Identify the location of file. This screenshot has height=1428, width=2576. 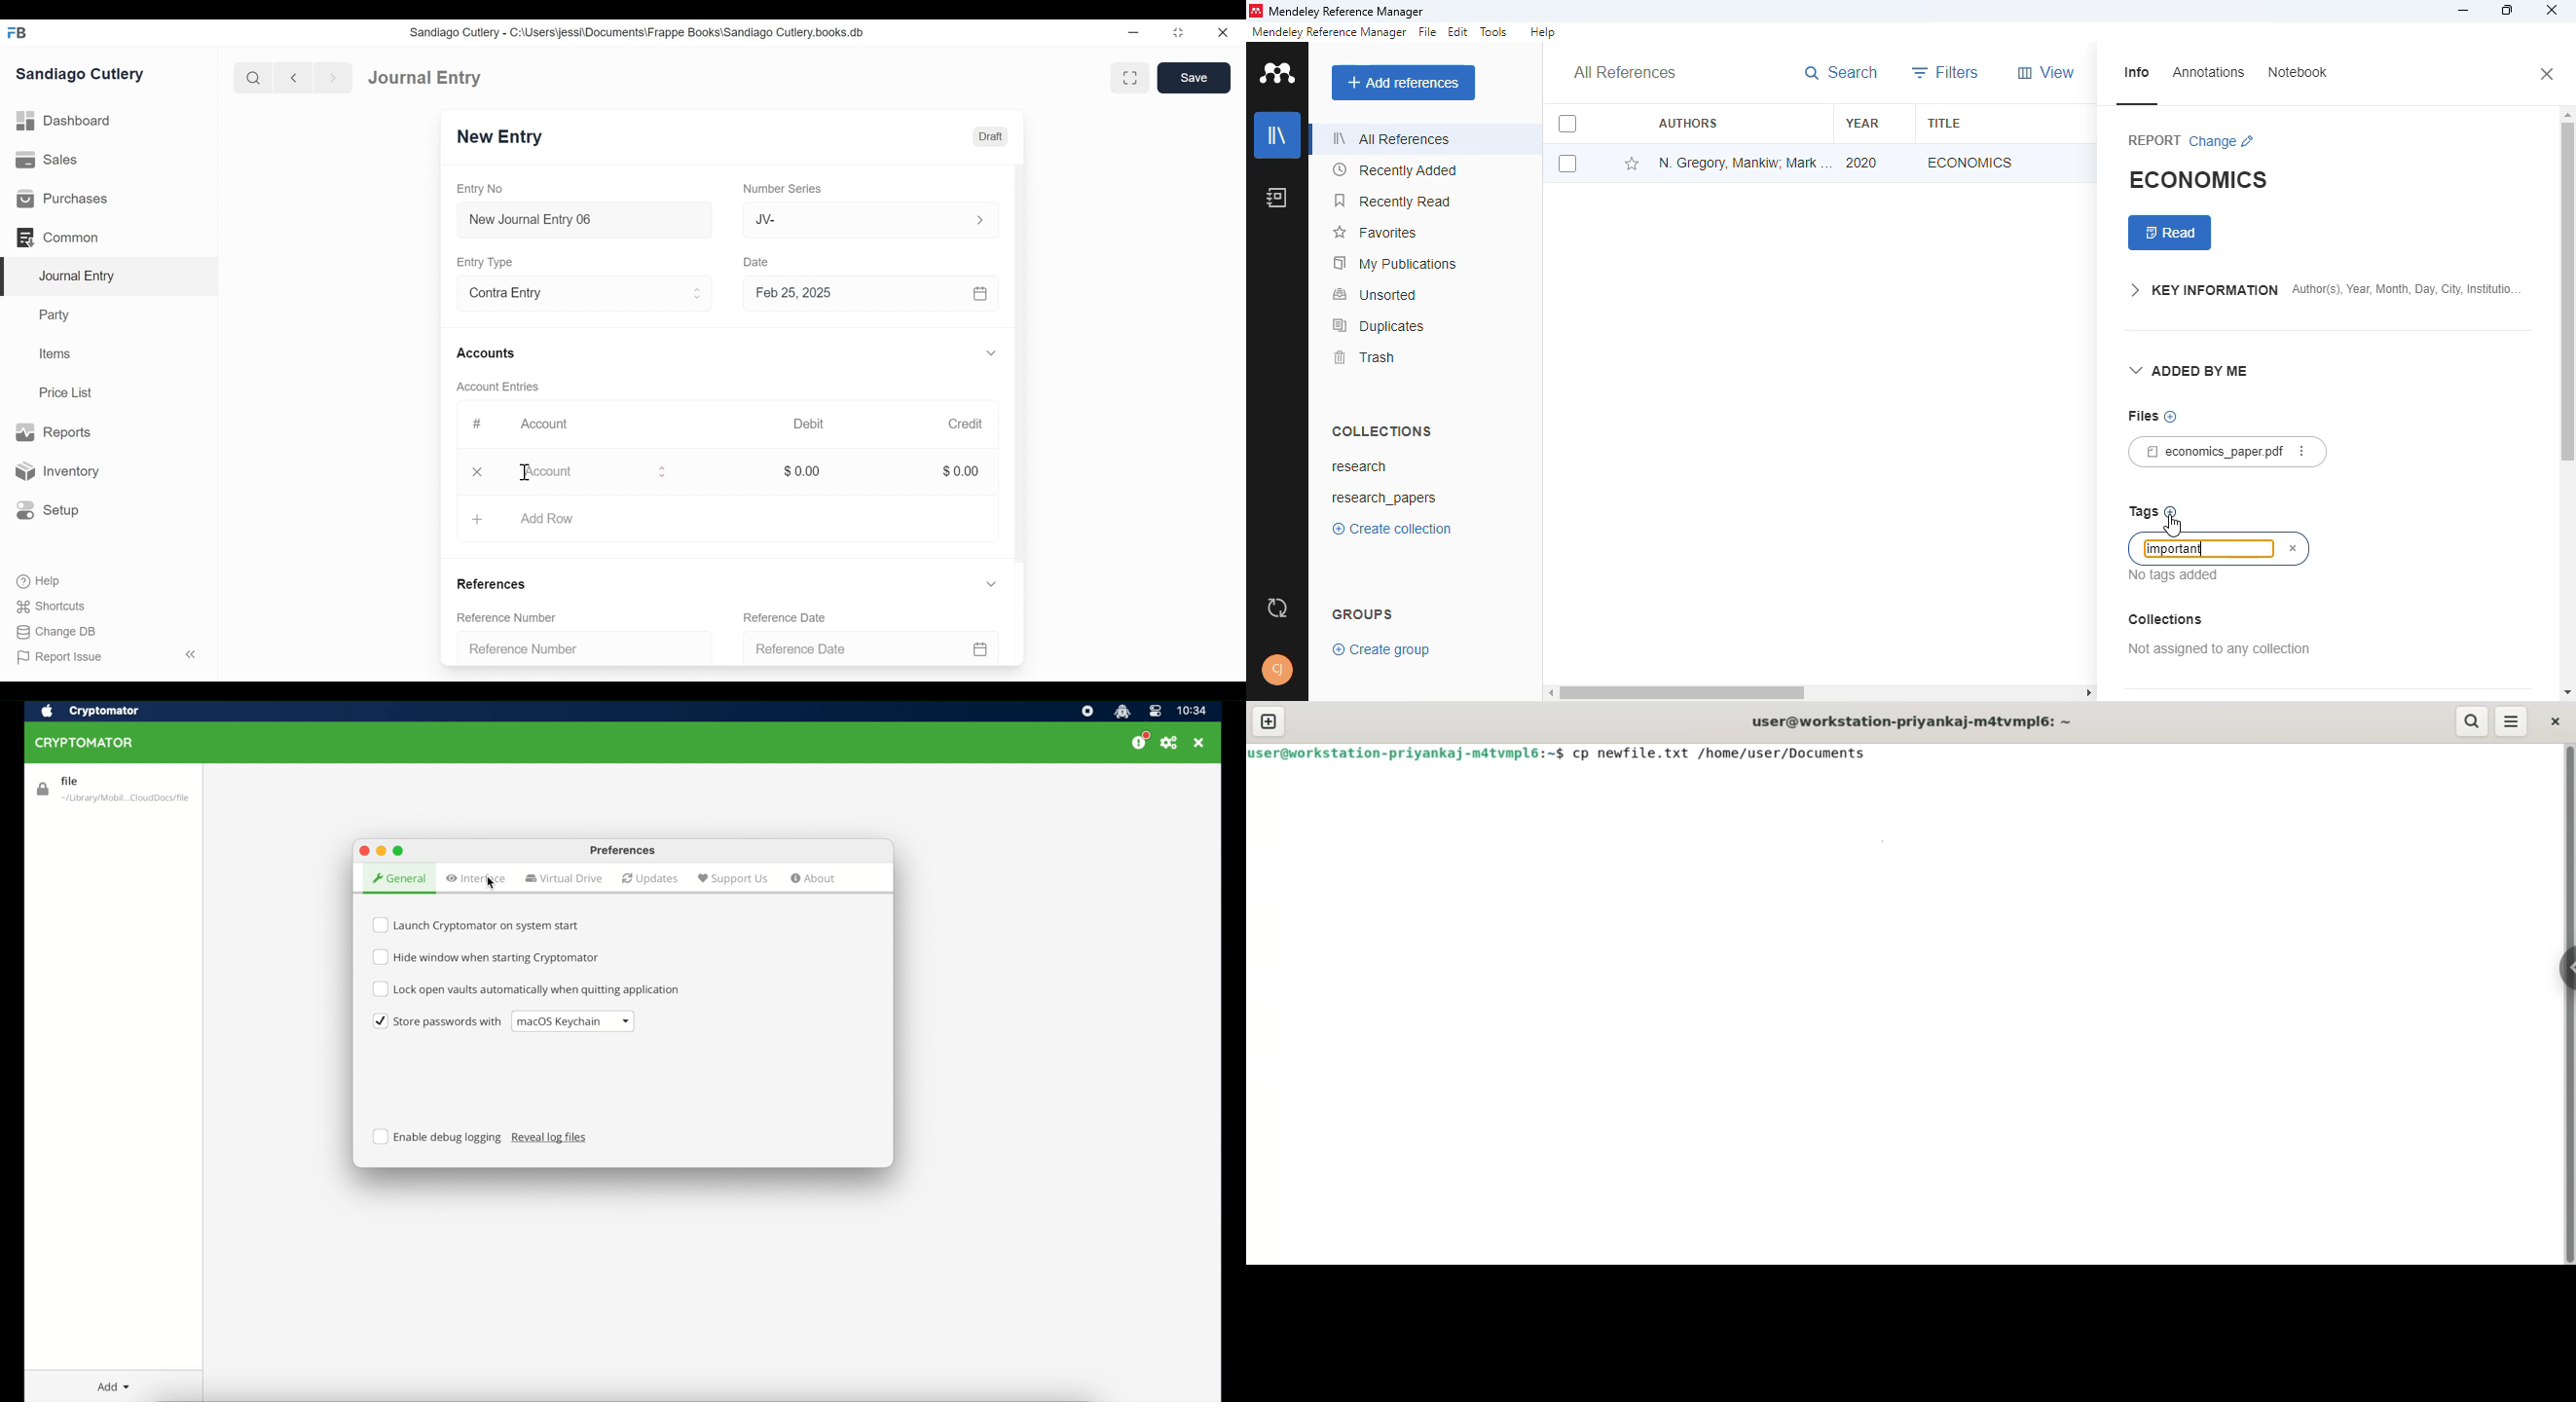
(1428, 32).